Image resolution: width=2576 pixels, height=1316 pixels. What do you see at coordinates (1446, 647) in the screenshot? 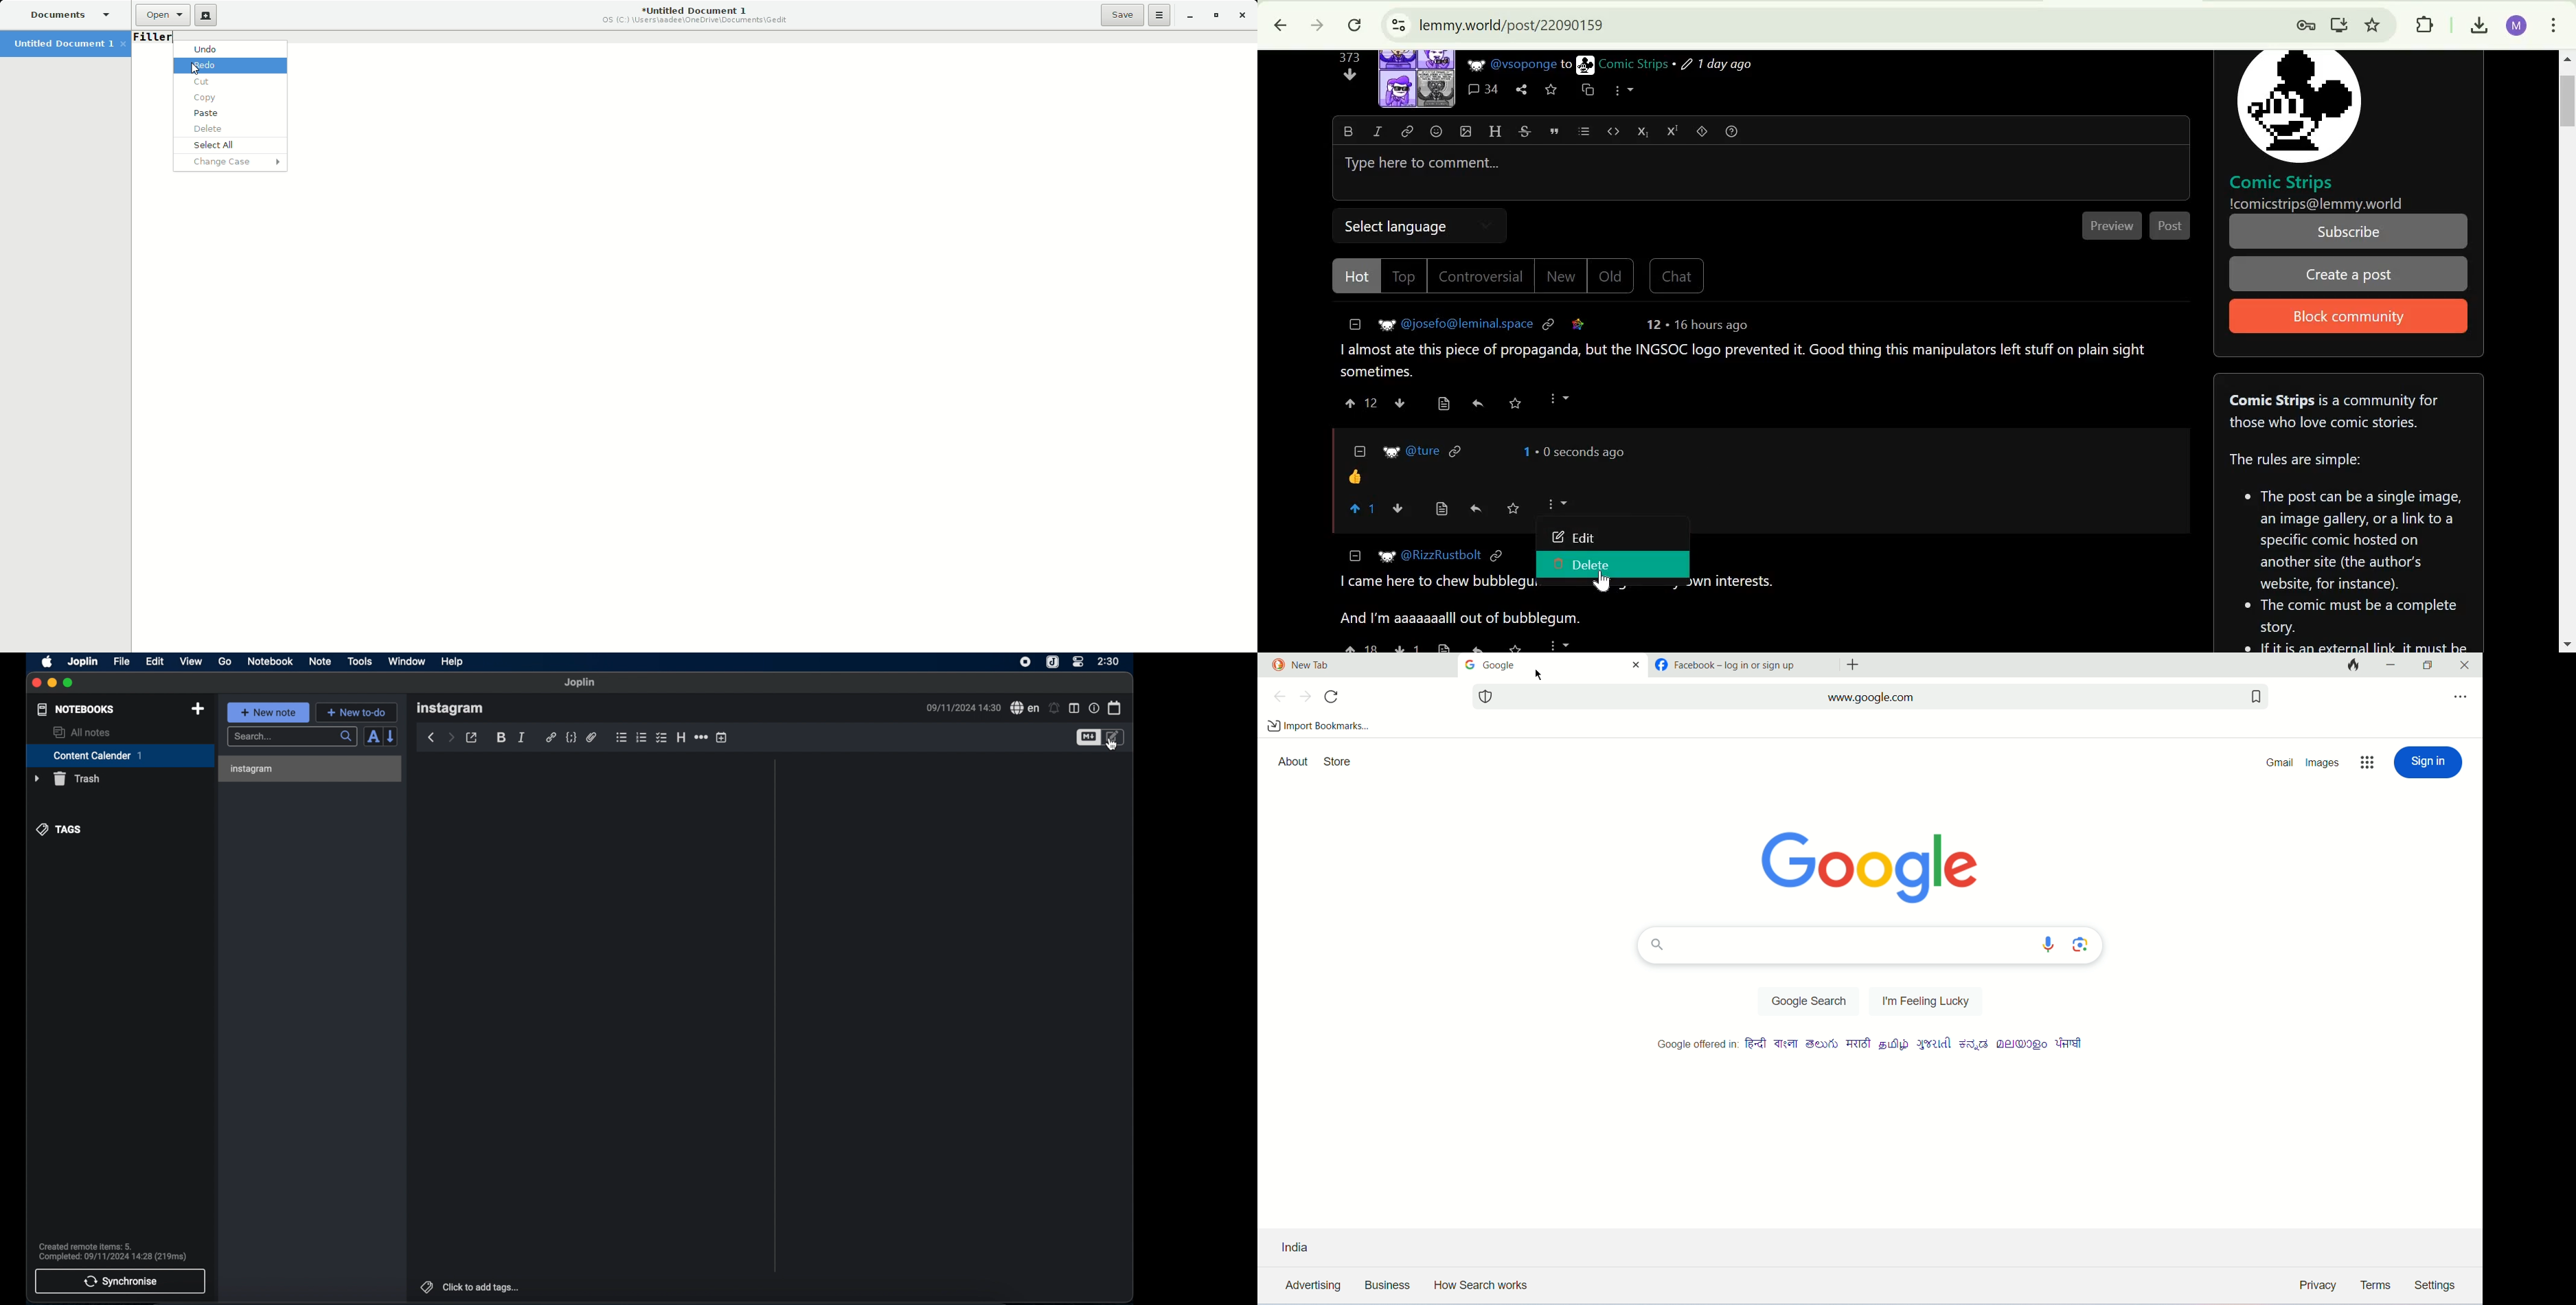
I see `view source` at bounding box center [1446, 647].